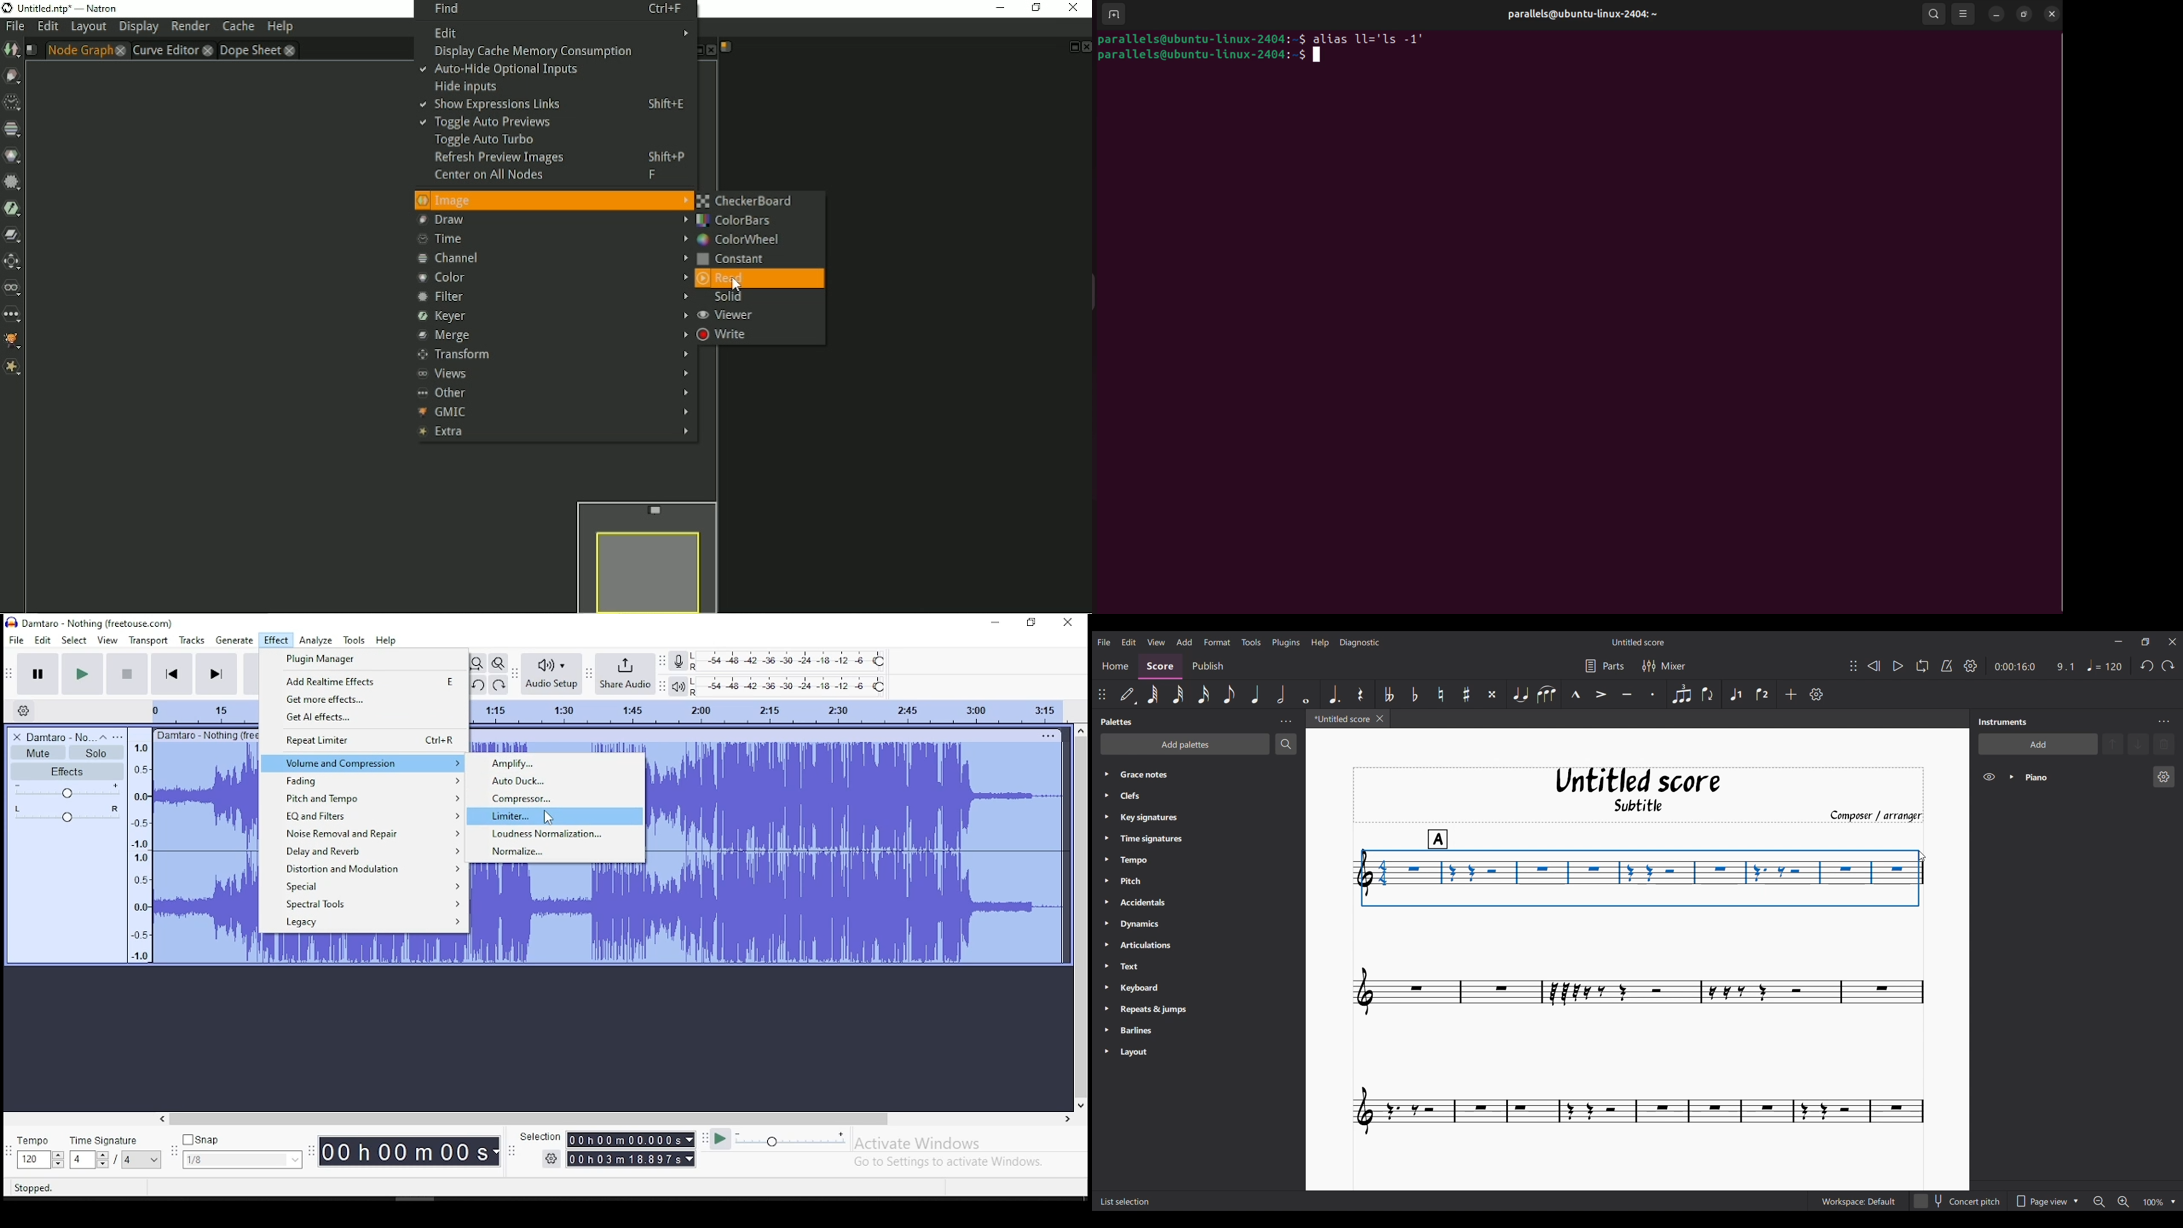  What do you see at coordinates (1762, 695) in the screenshot?
I see `Voice 2` at bounding box center [1762, 695].